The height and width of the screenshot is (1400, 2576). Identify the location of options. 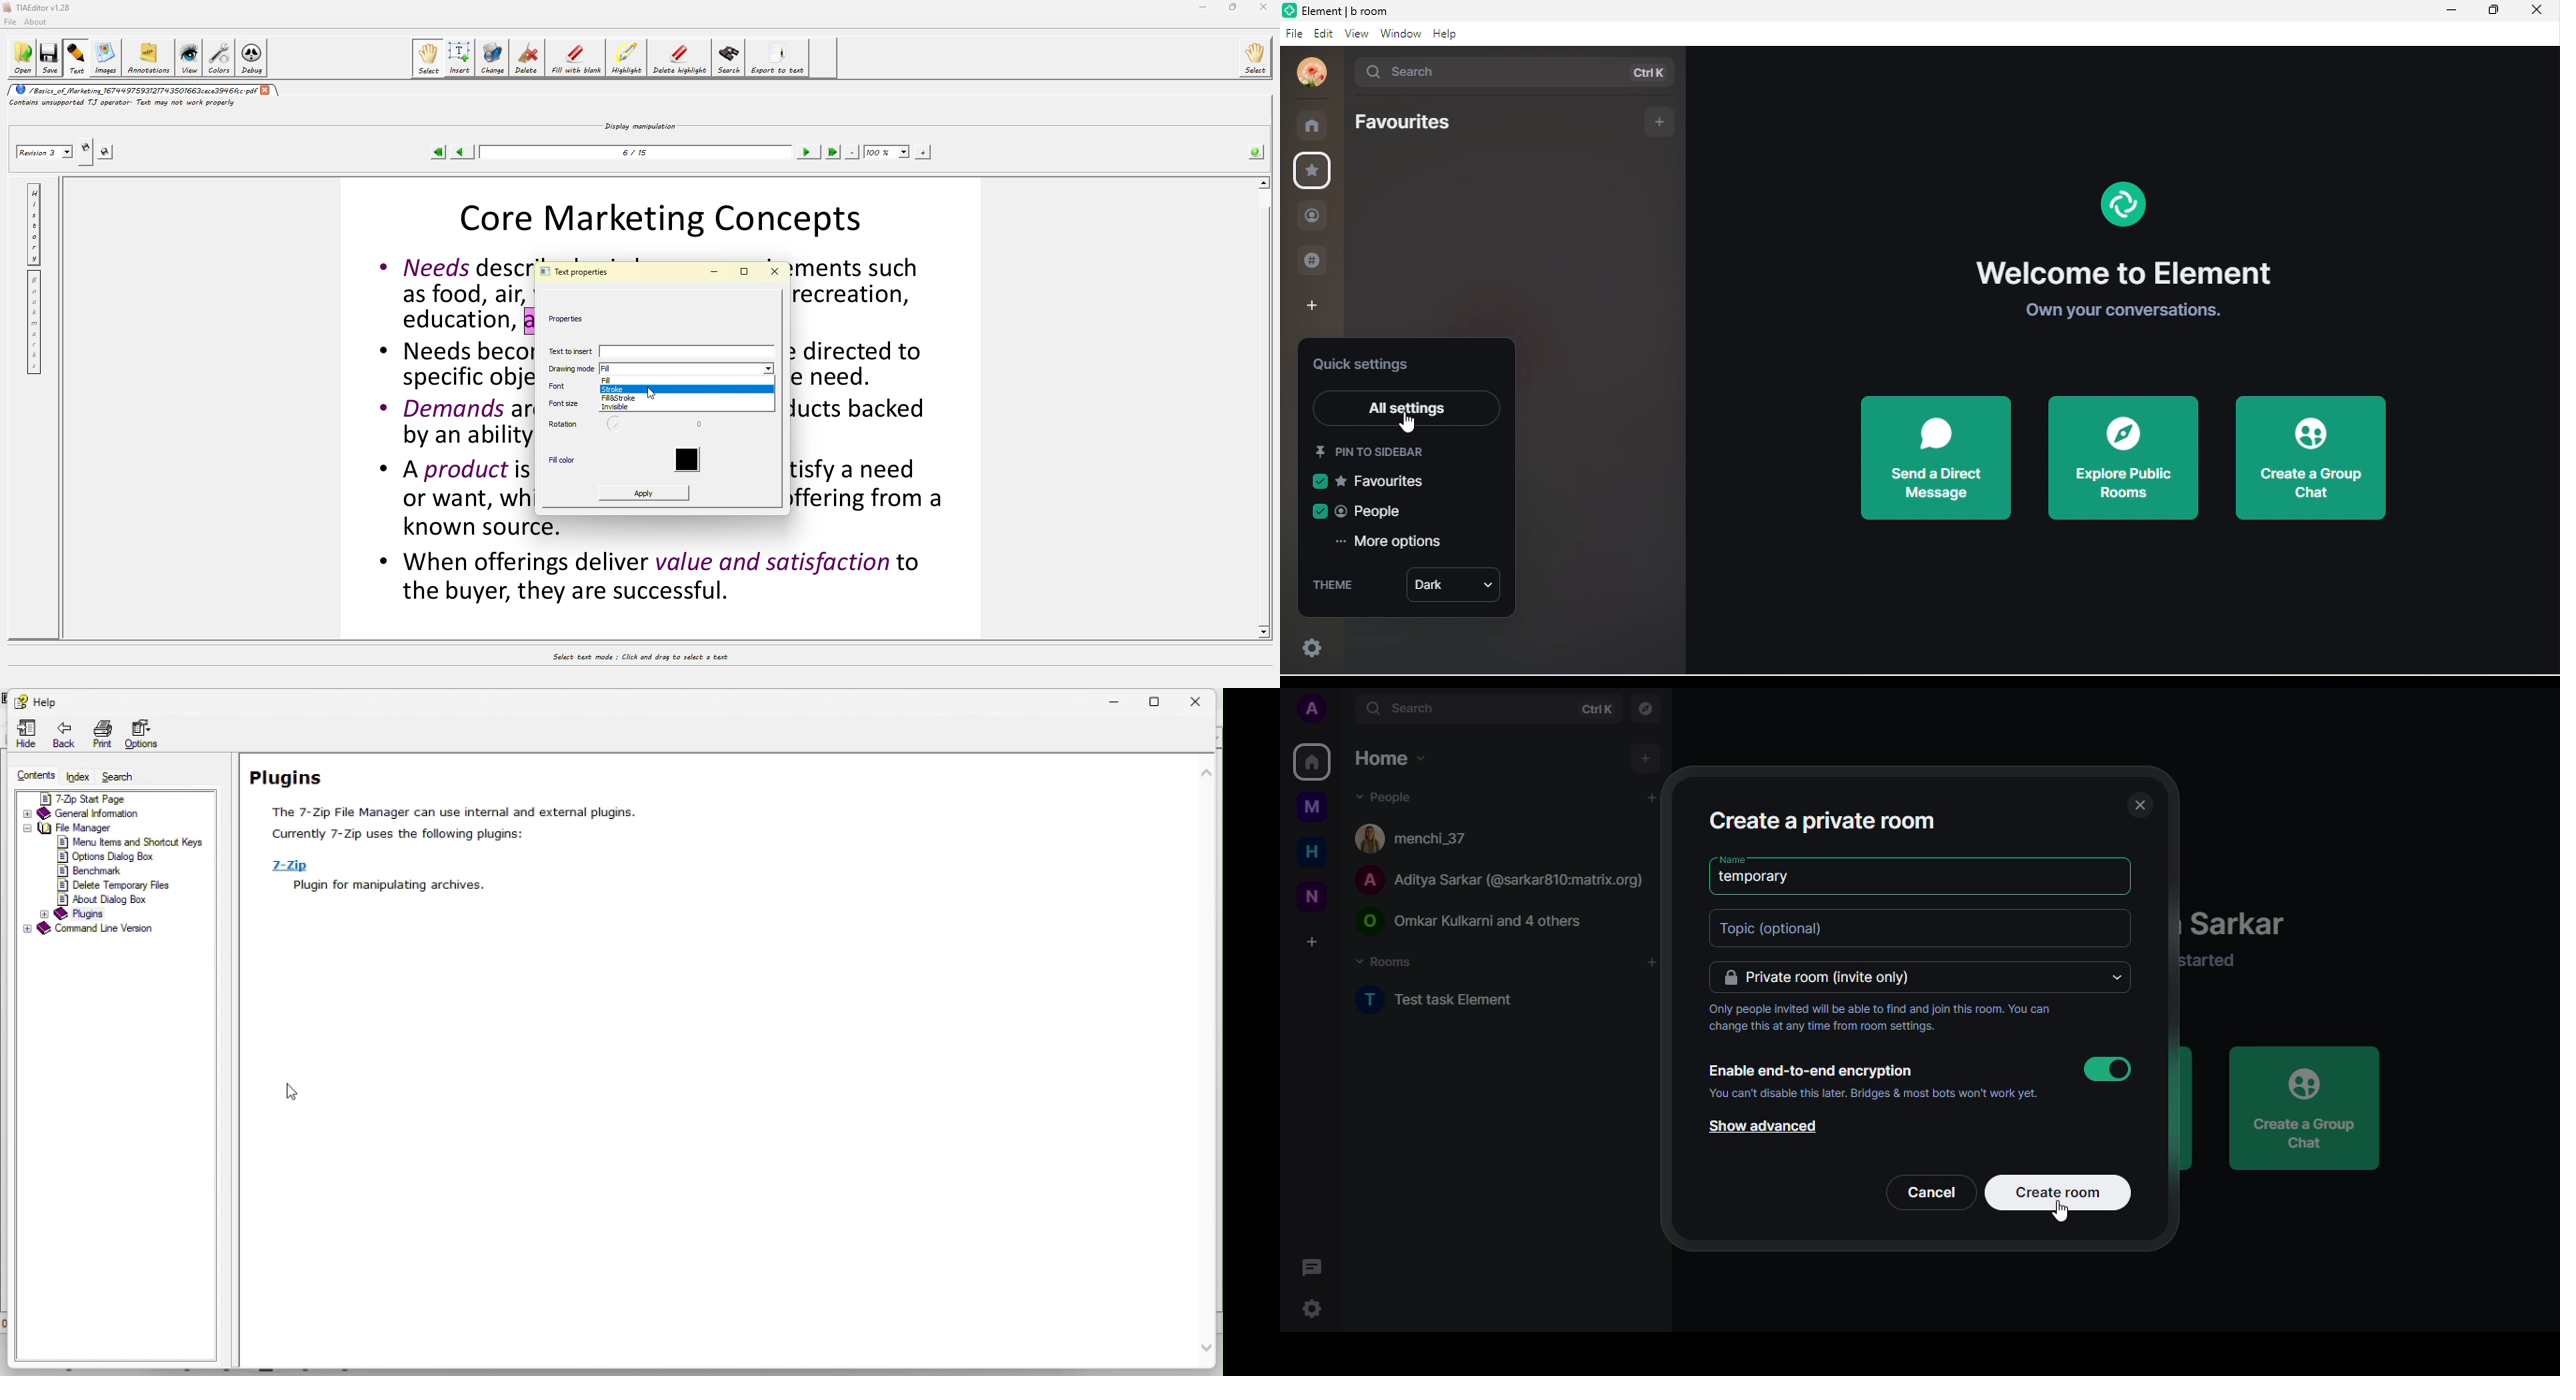
(108, 856).